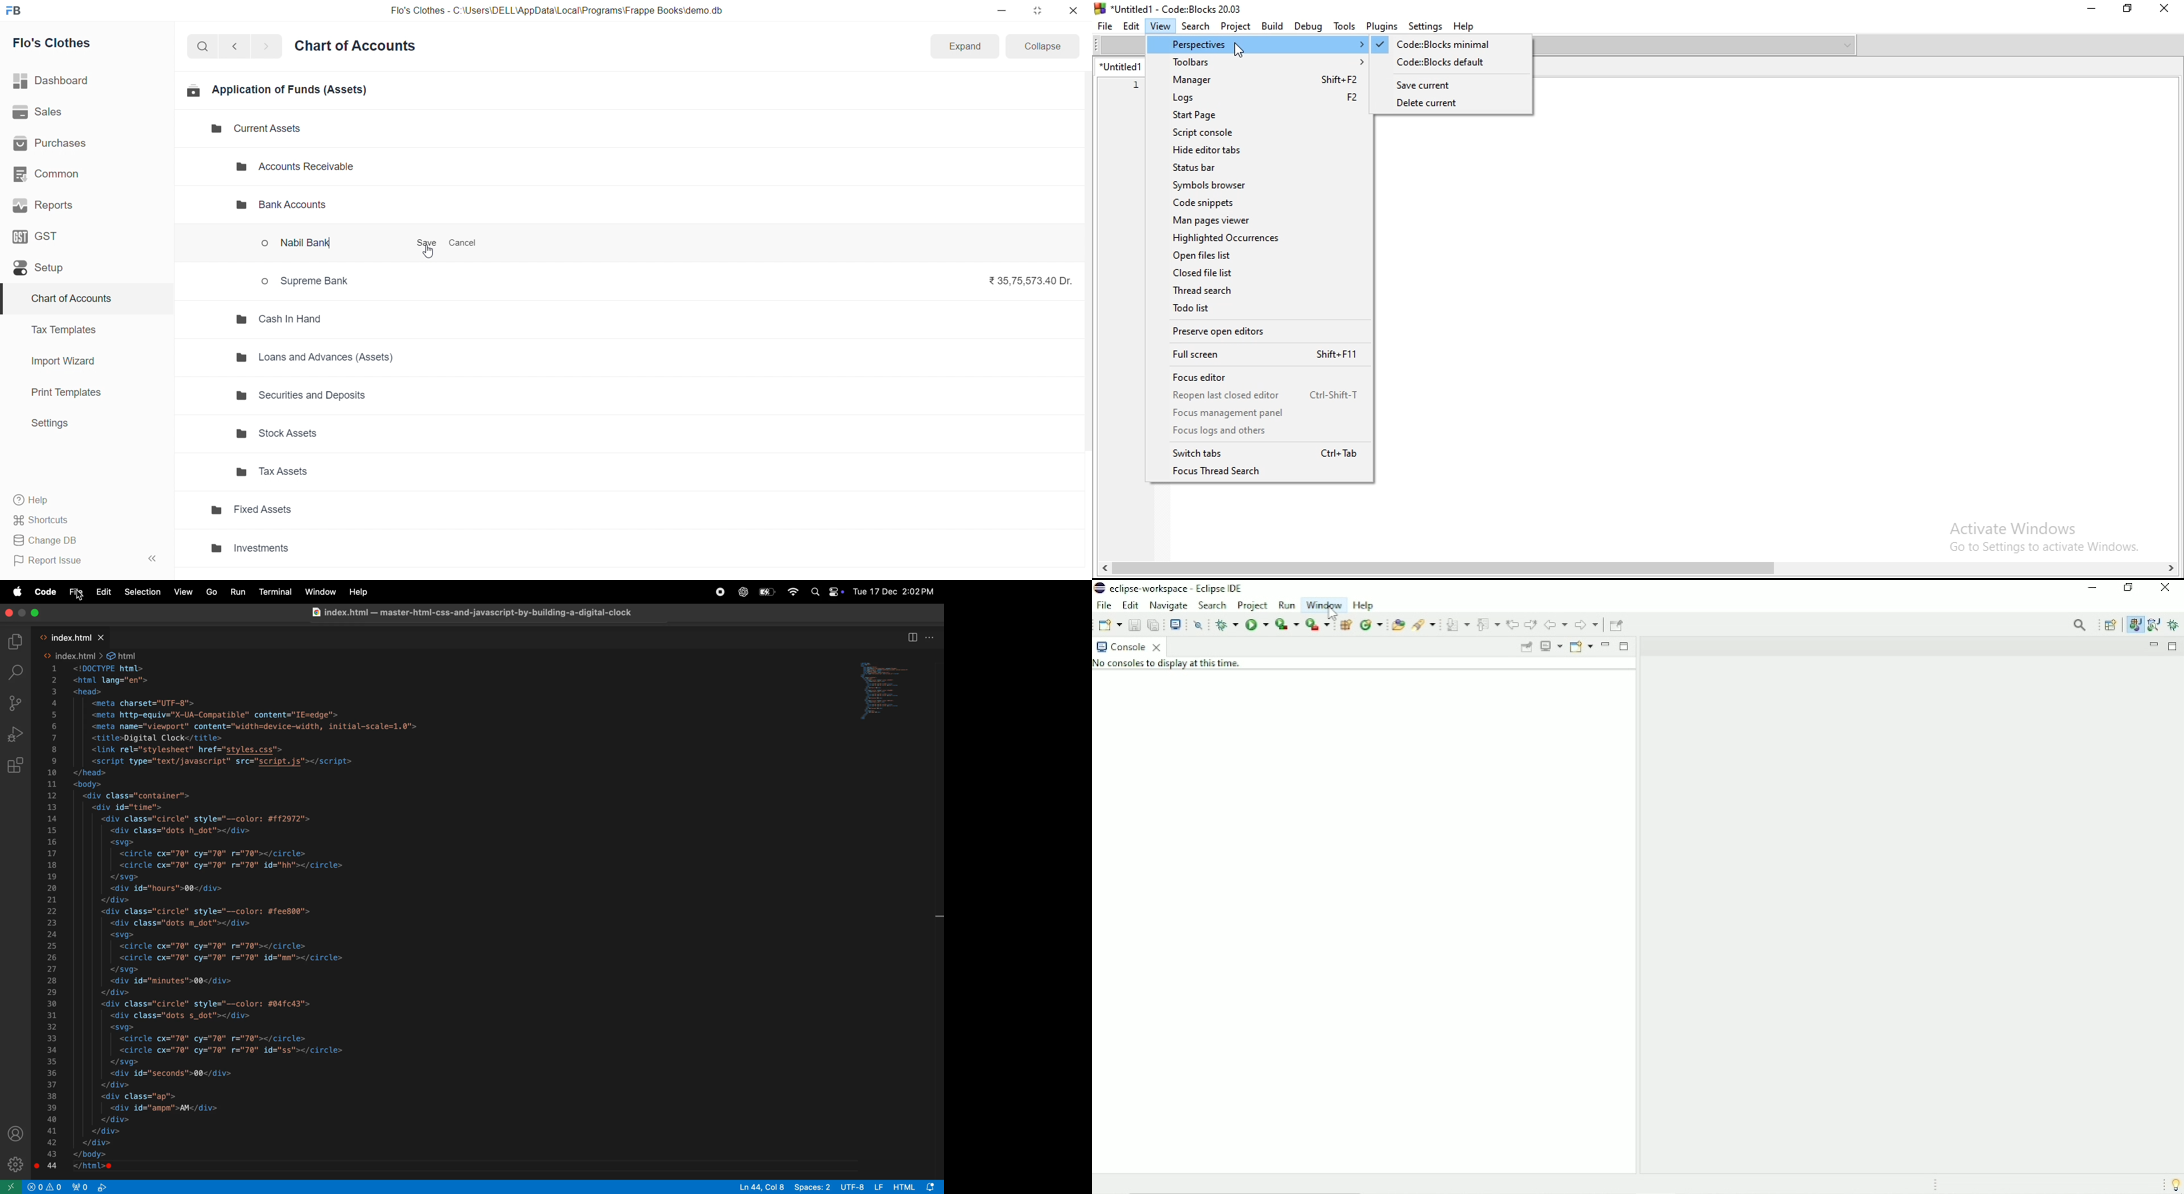  Describe the element at coordinates (80, 330) in the screenshot. I see `Tax Templates` at that location.